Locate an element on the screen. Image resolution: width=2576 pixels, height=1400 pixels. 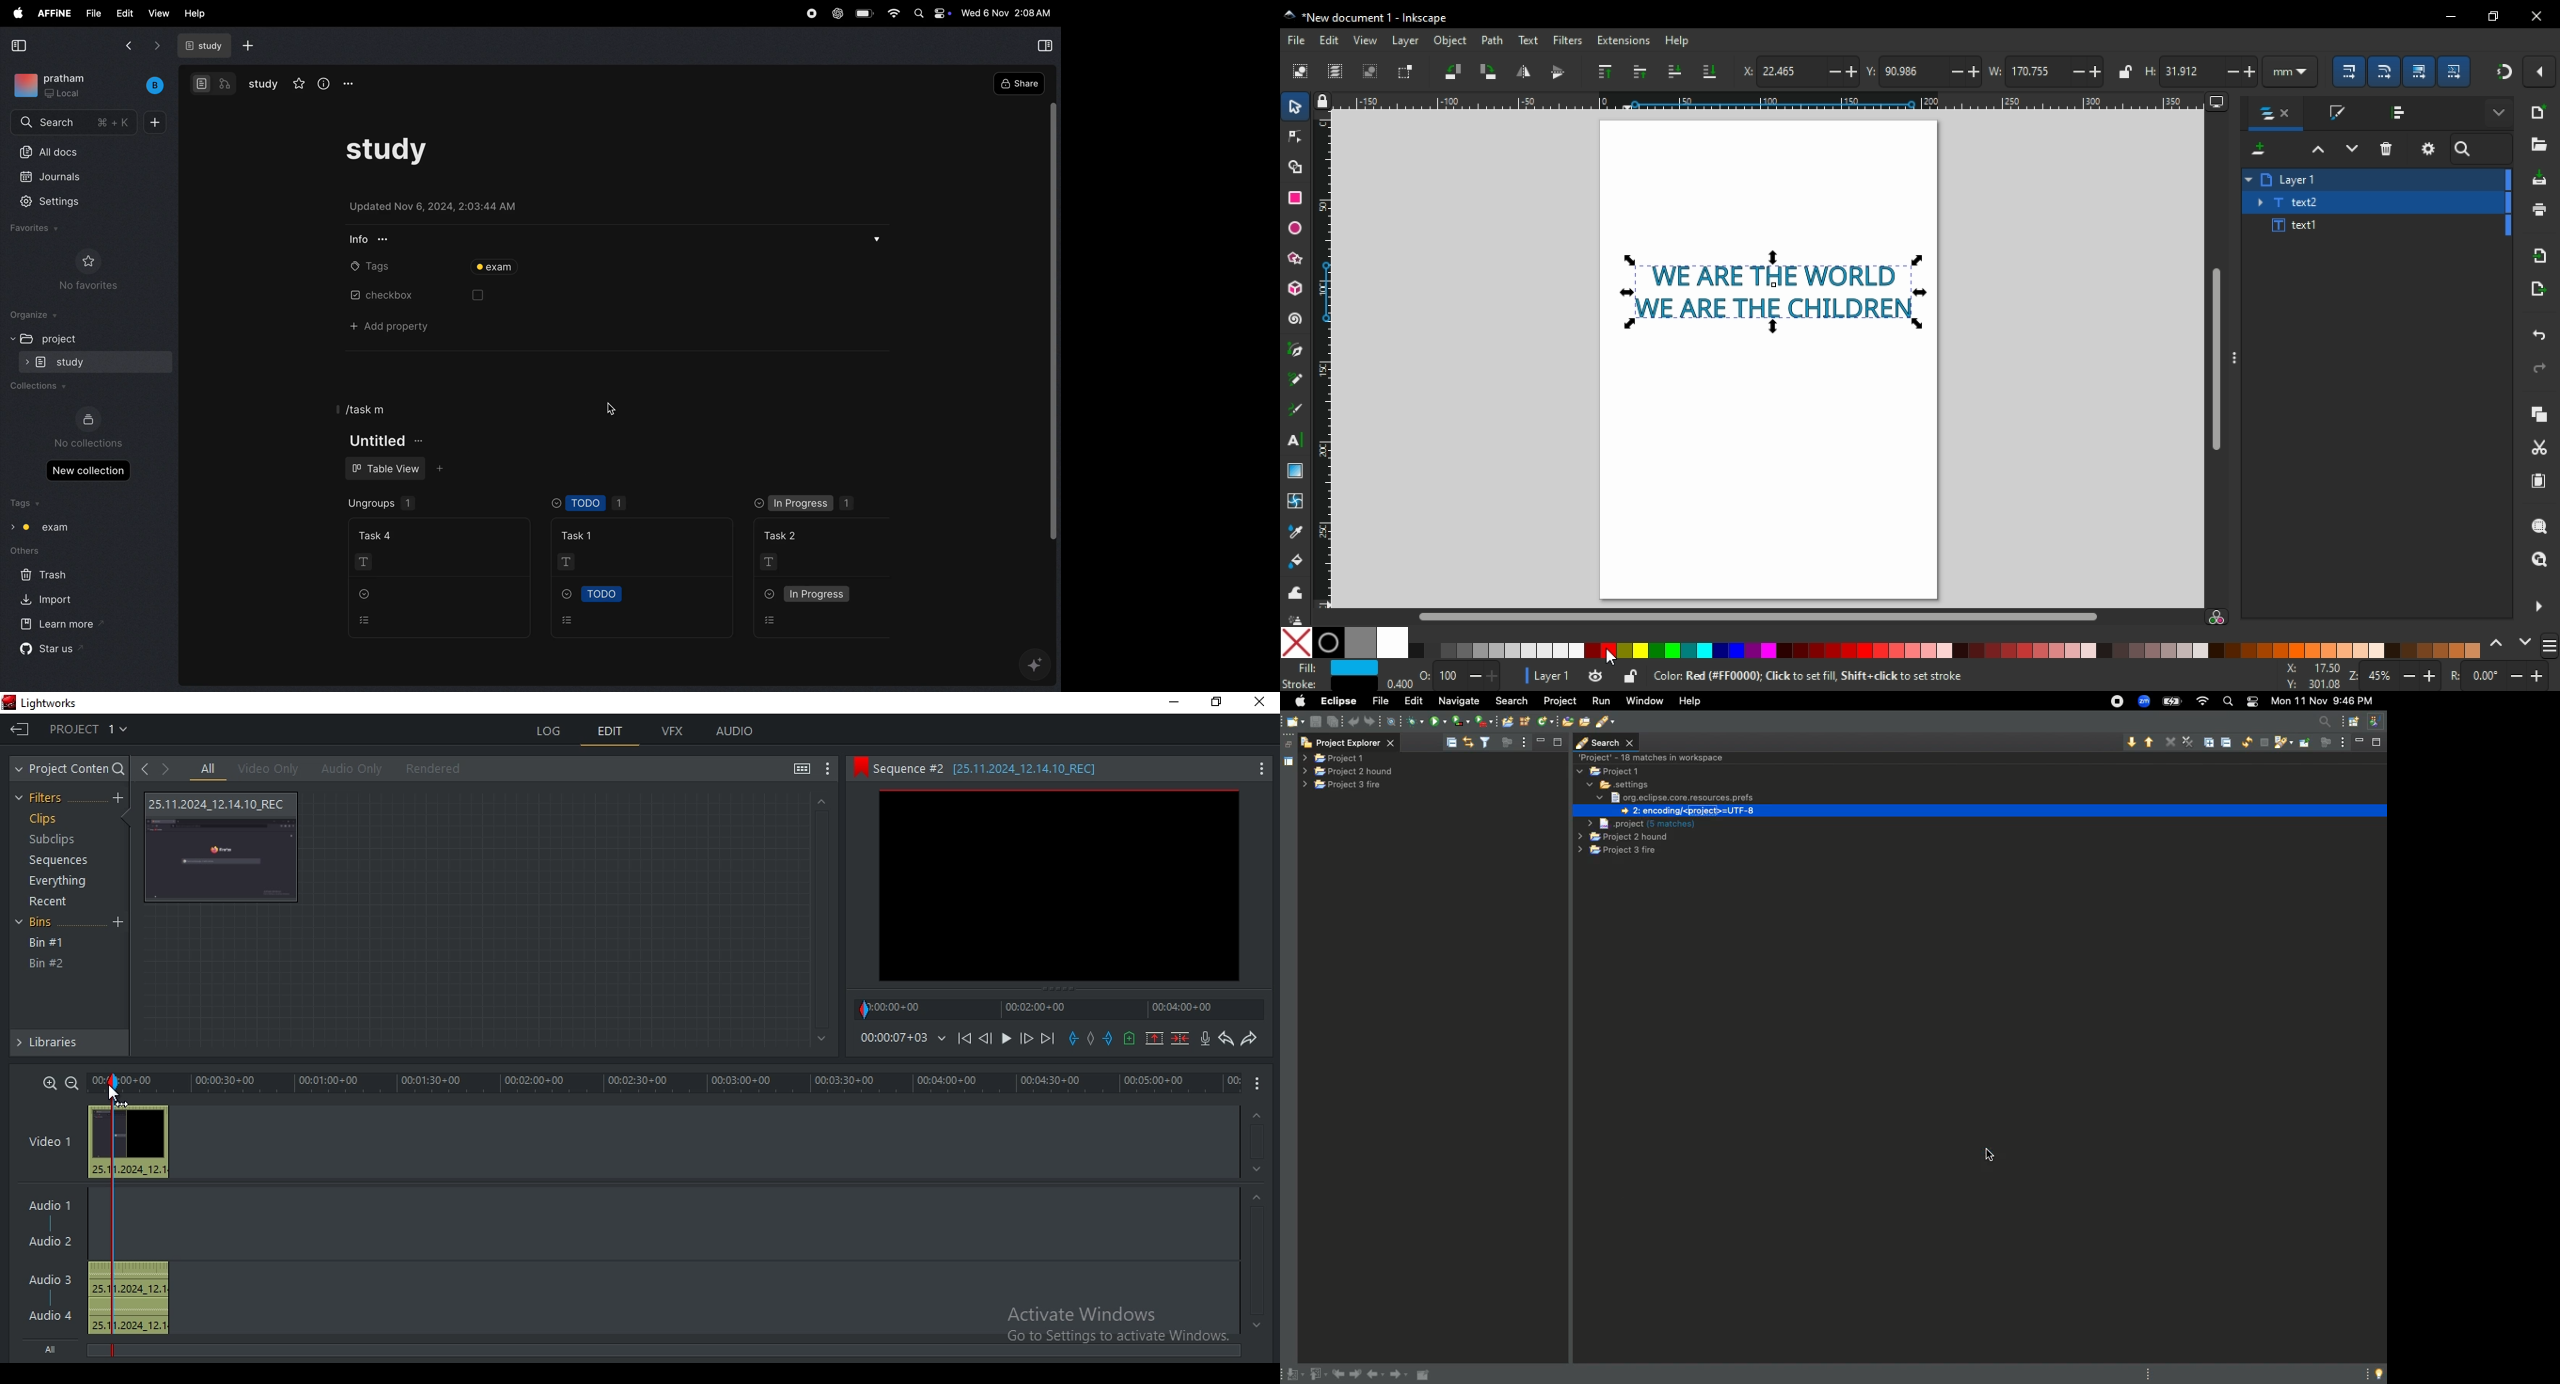
Tip of the day is located at coordinates (2375, 1374).